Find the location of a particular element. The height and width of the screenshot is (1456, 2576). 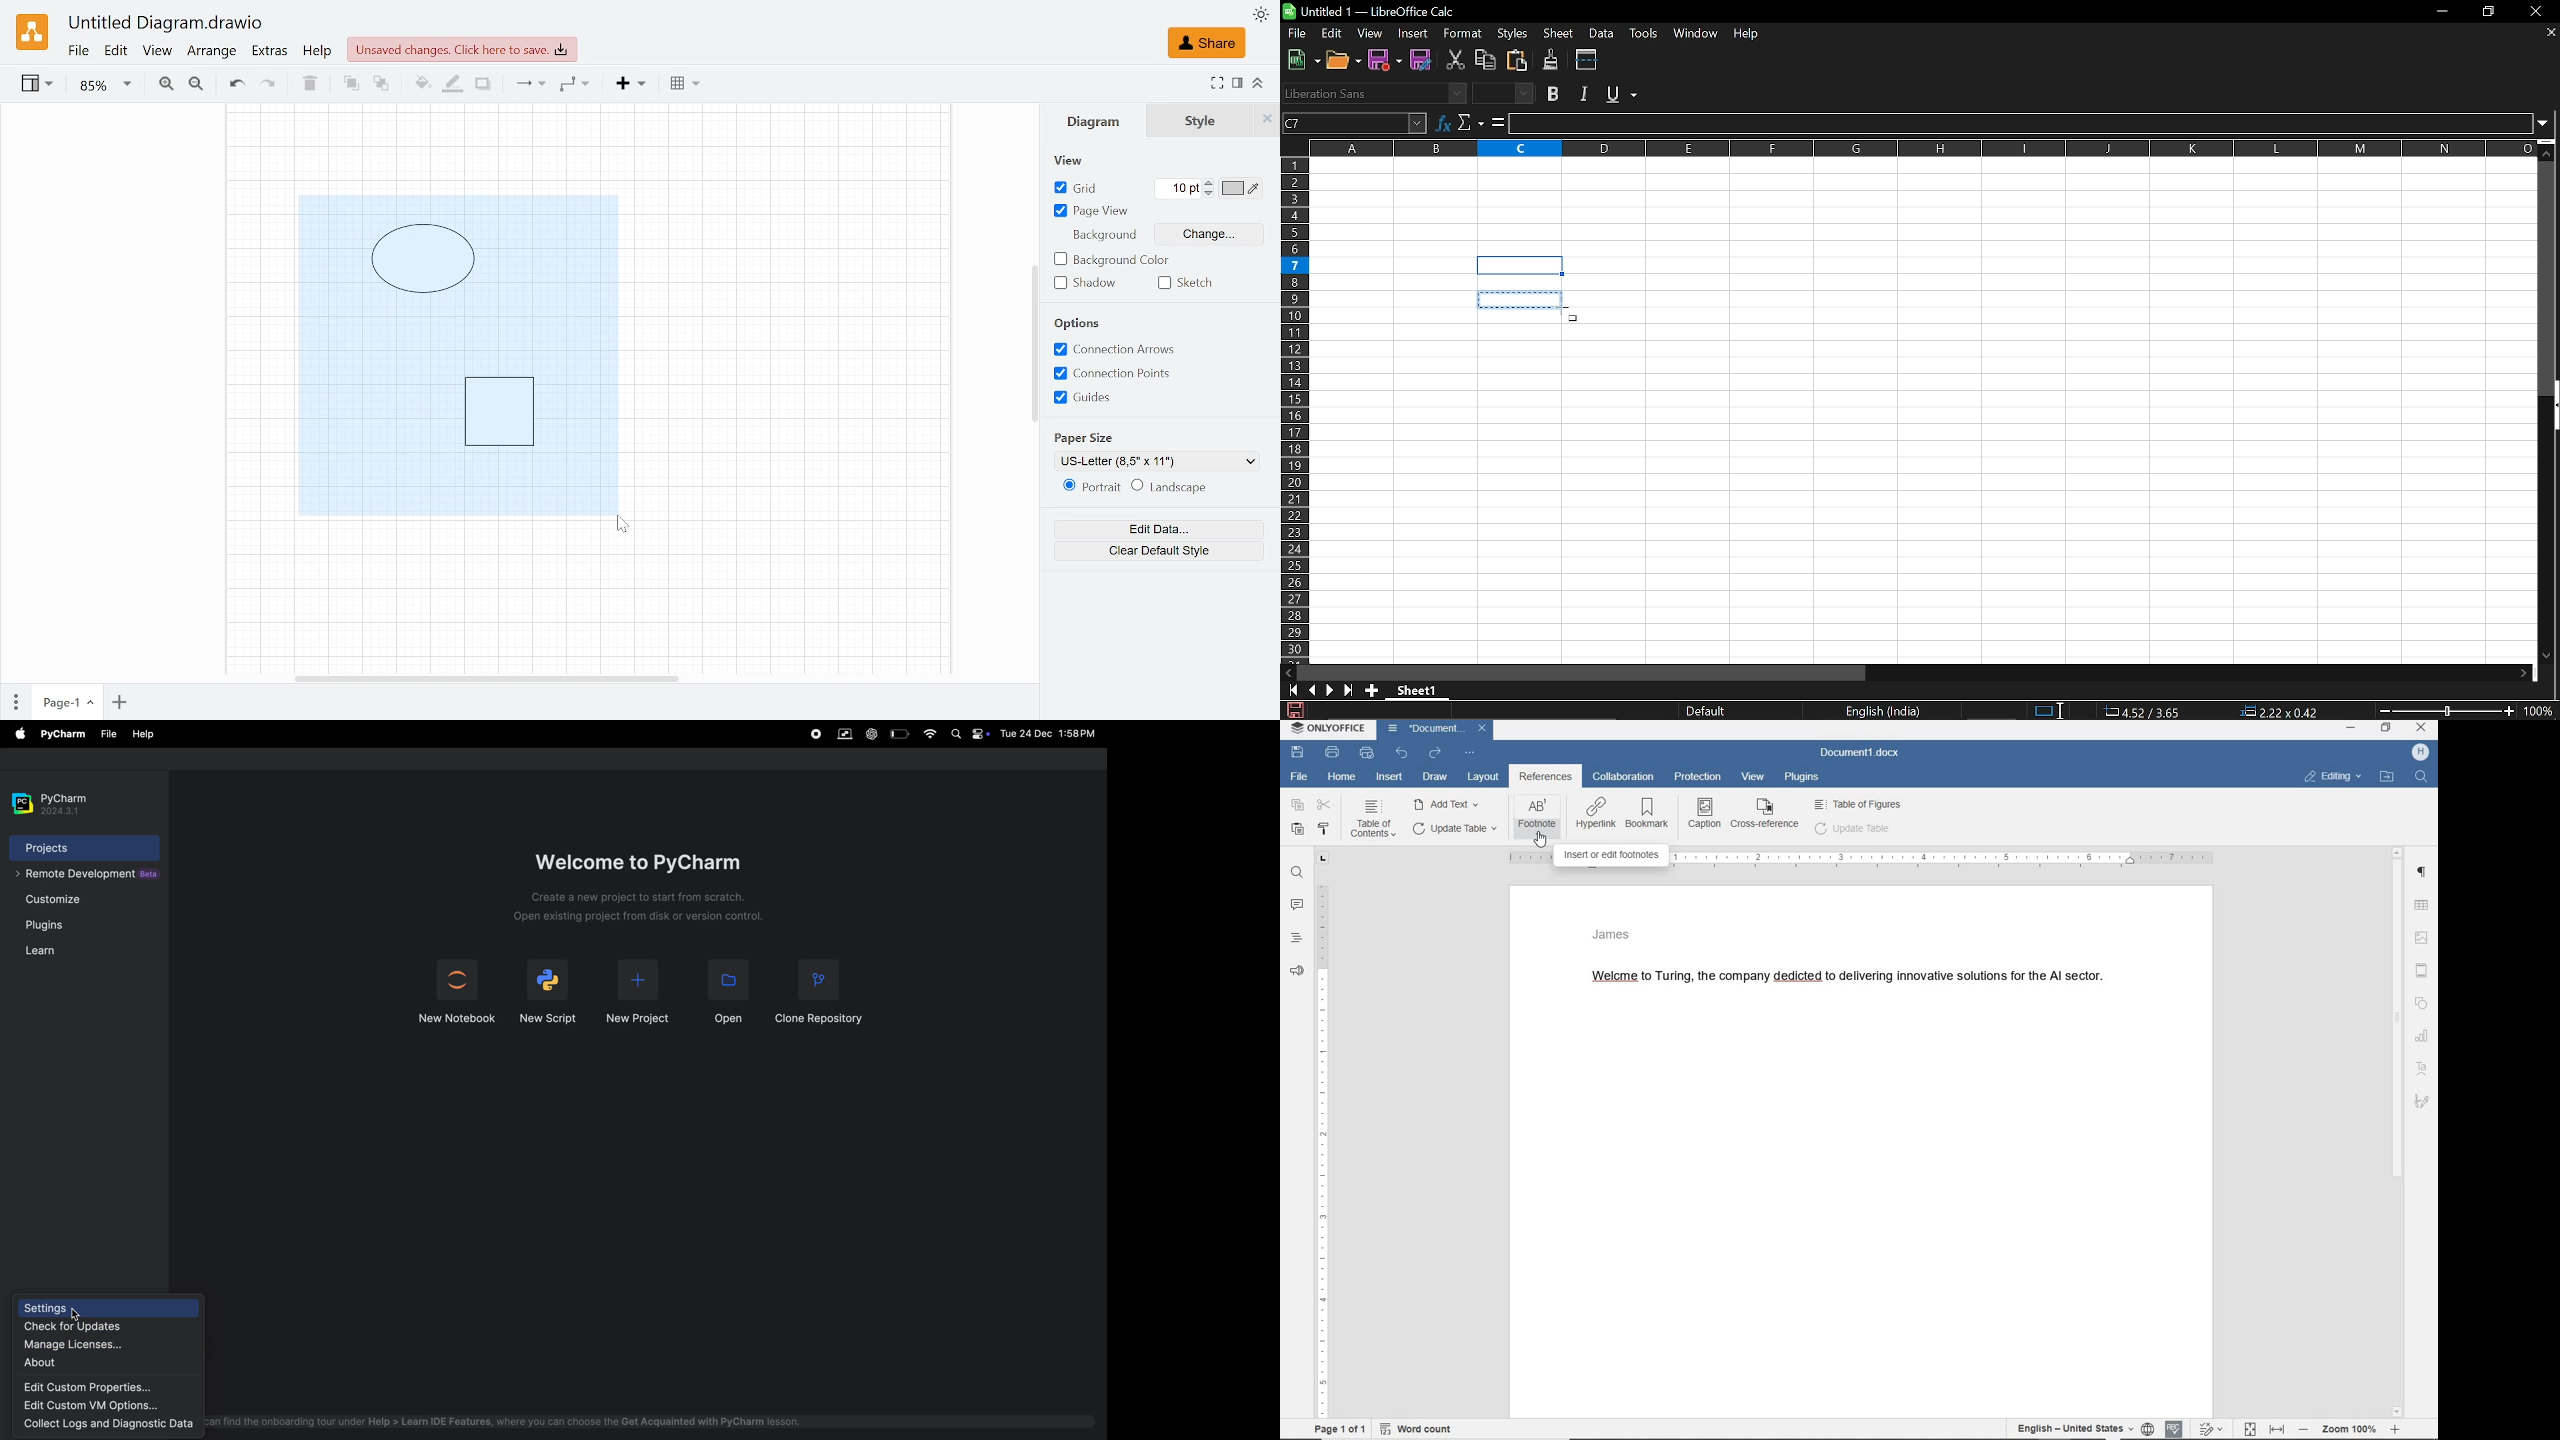

File is located at coordinates (1296, 33).